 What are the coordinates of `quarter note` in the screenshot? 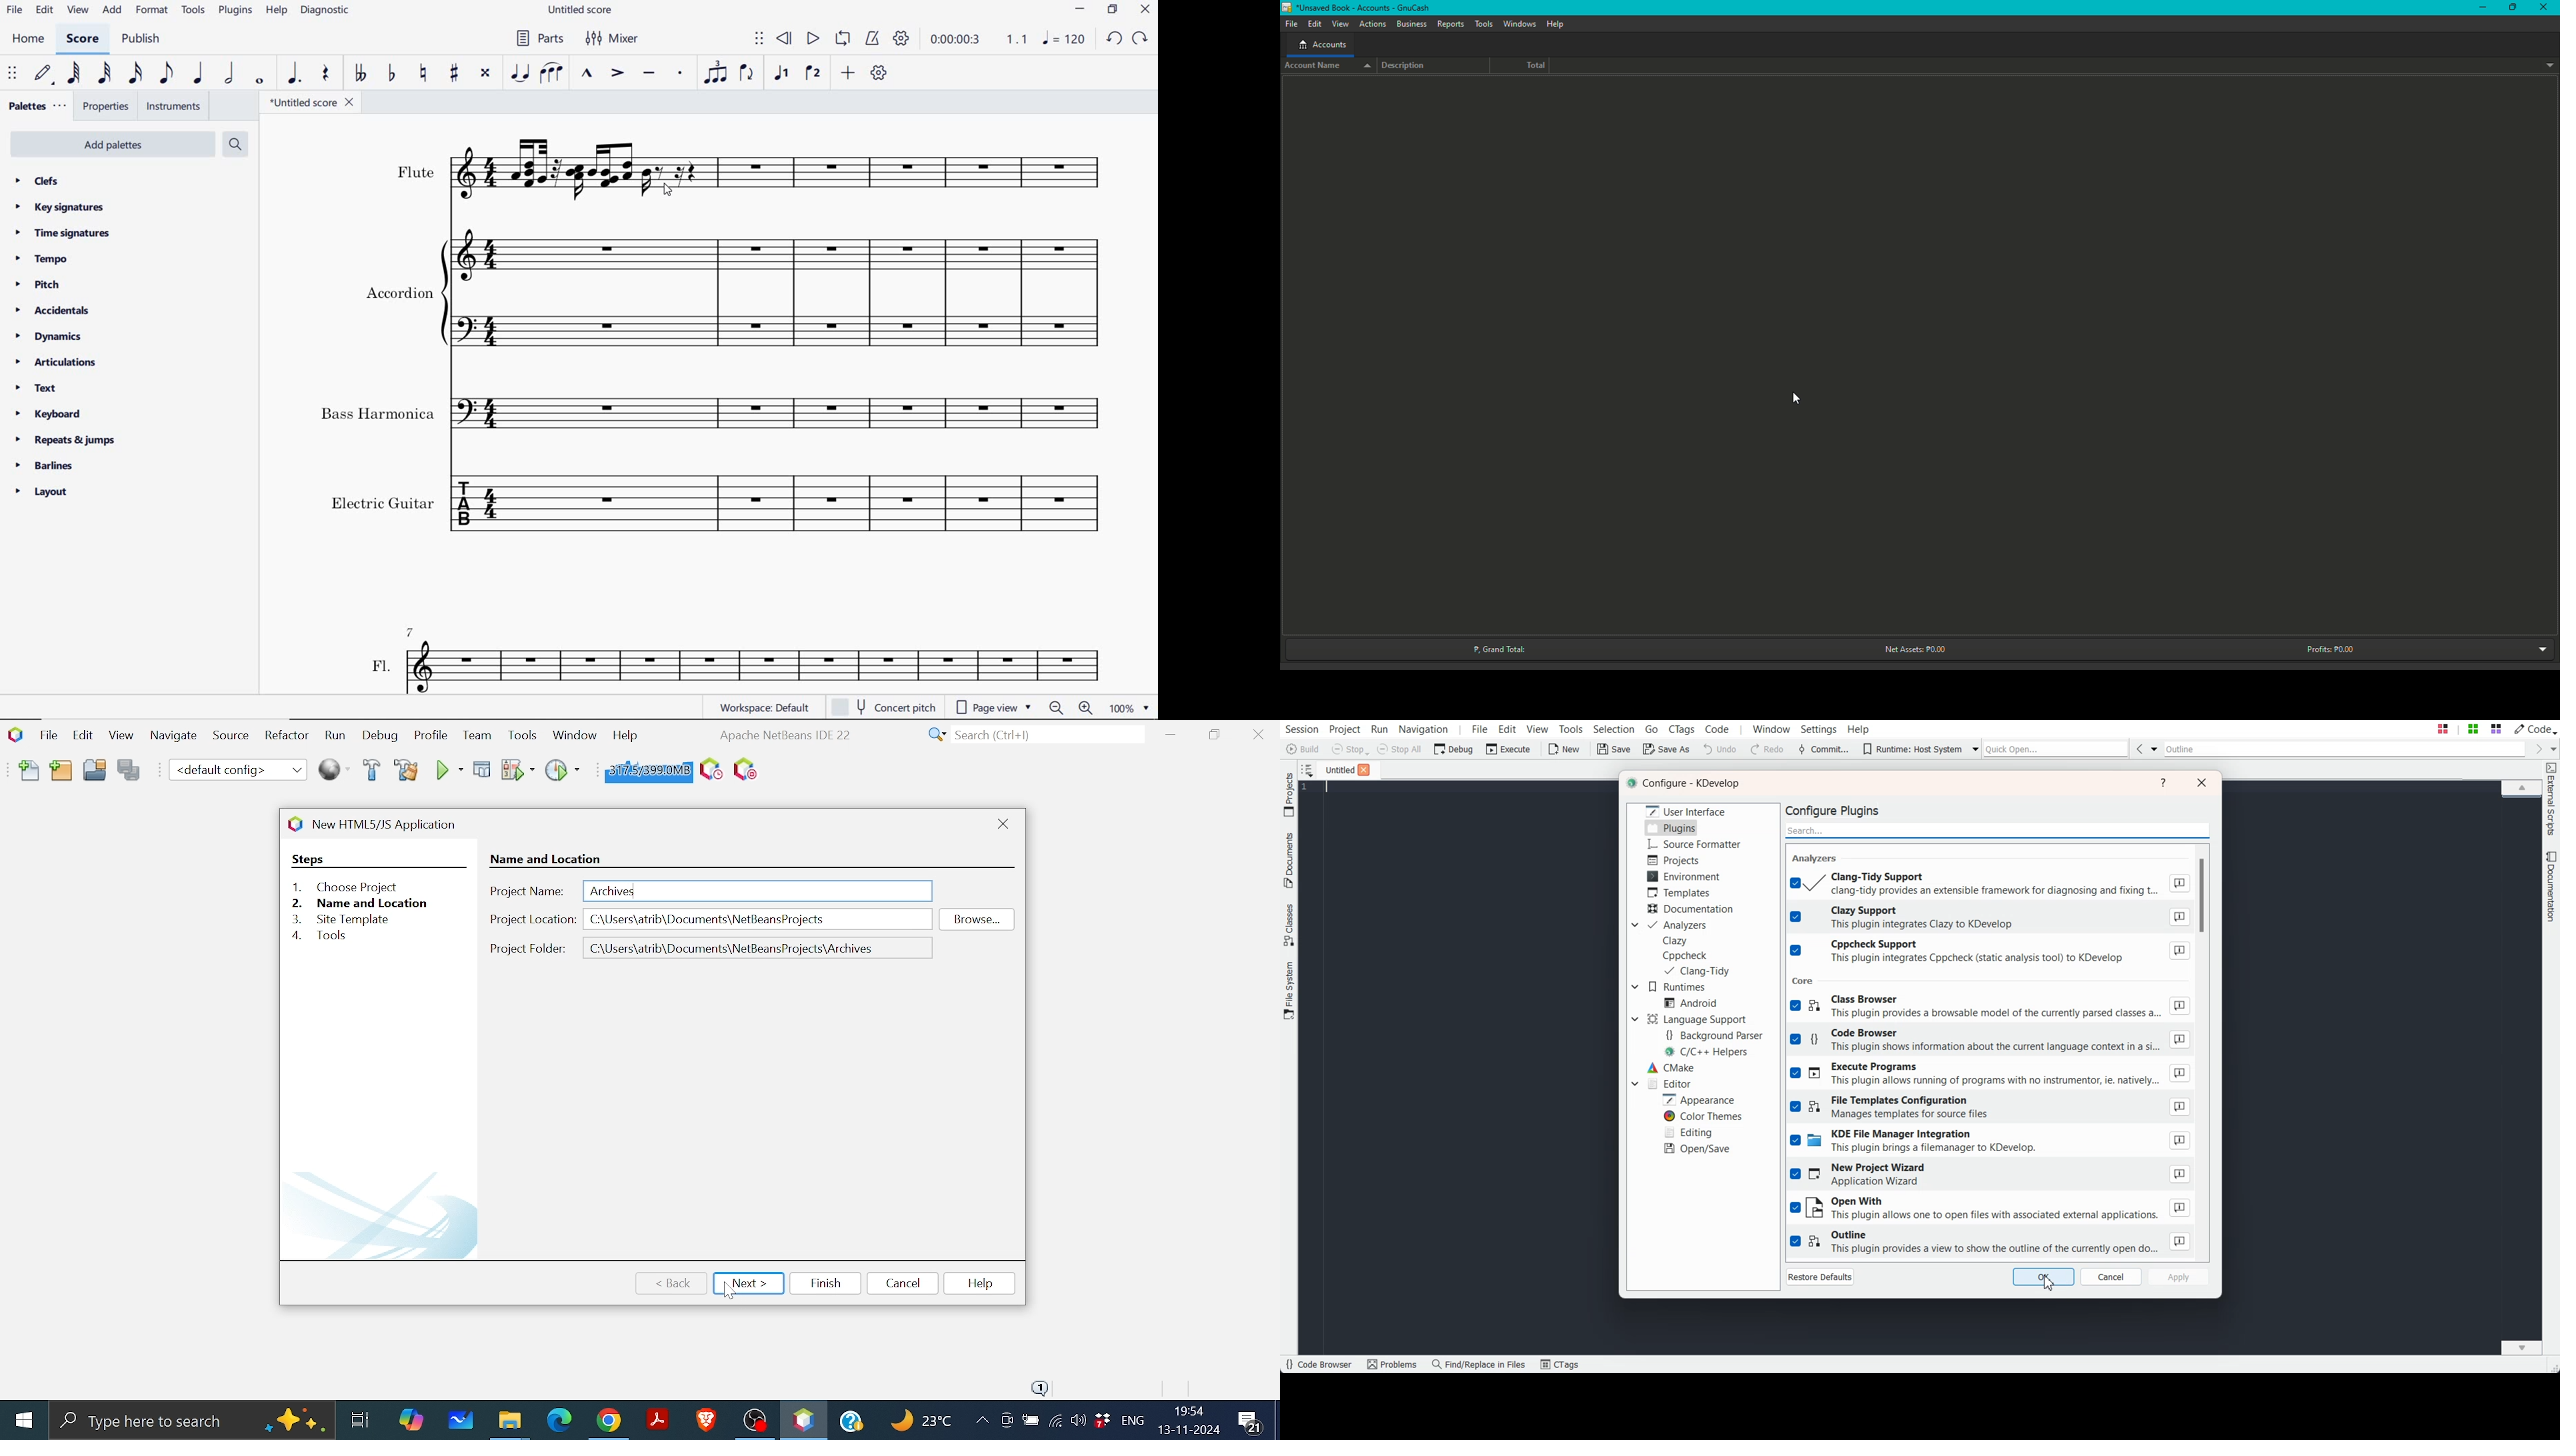 It's located at (198, 74).